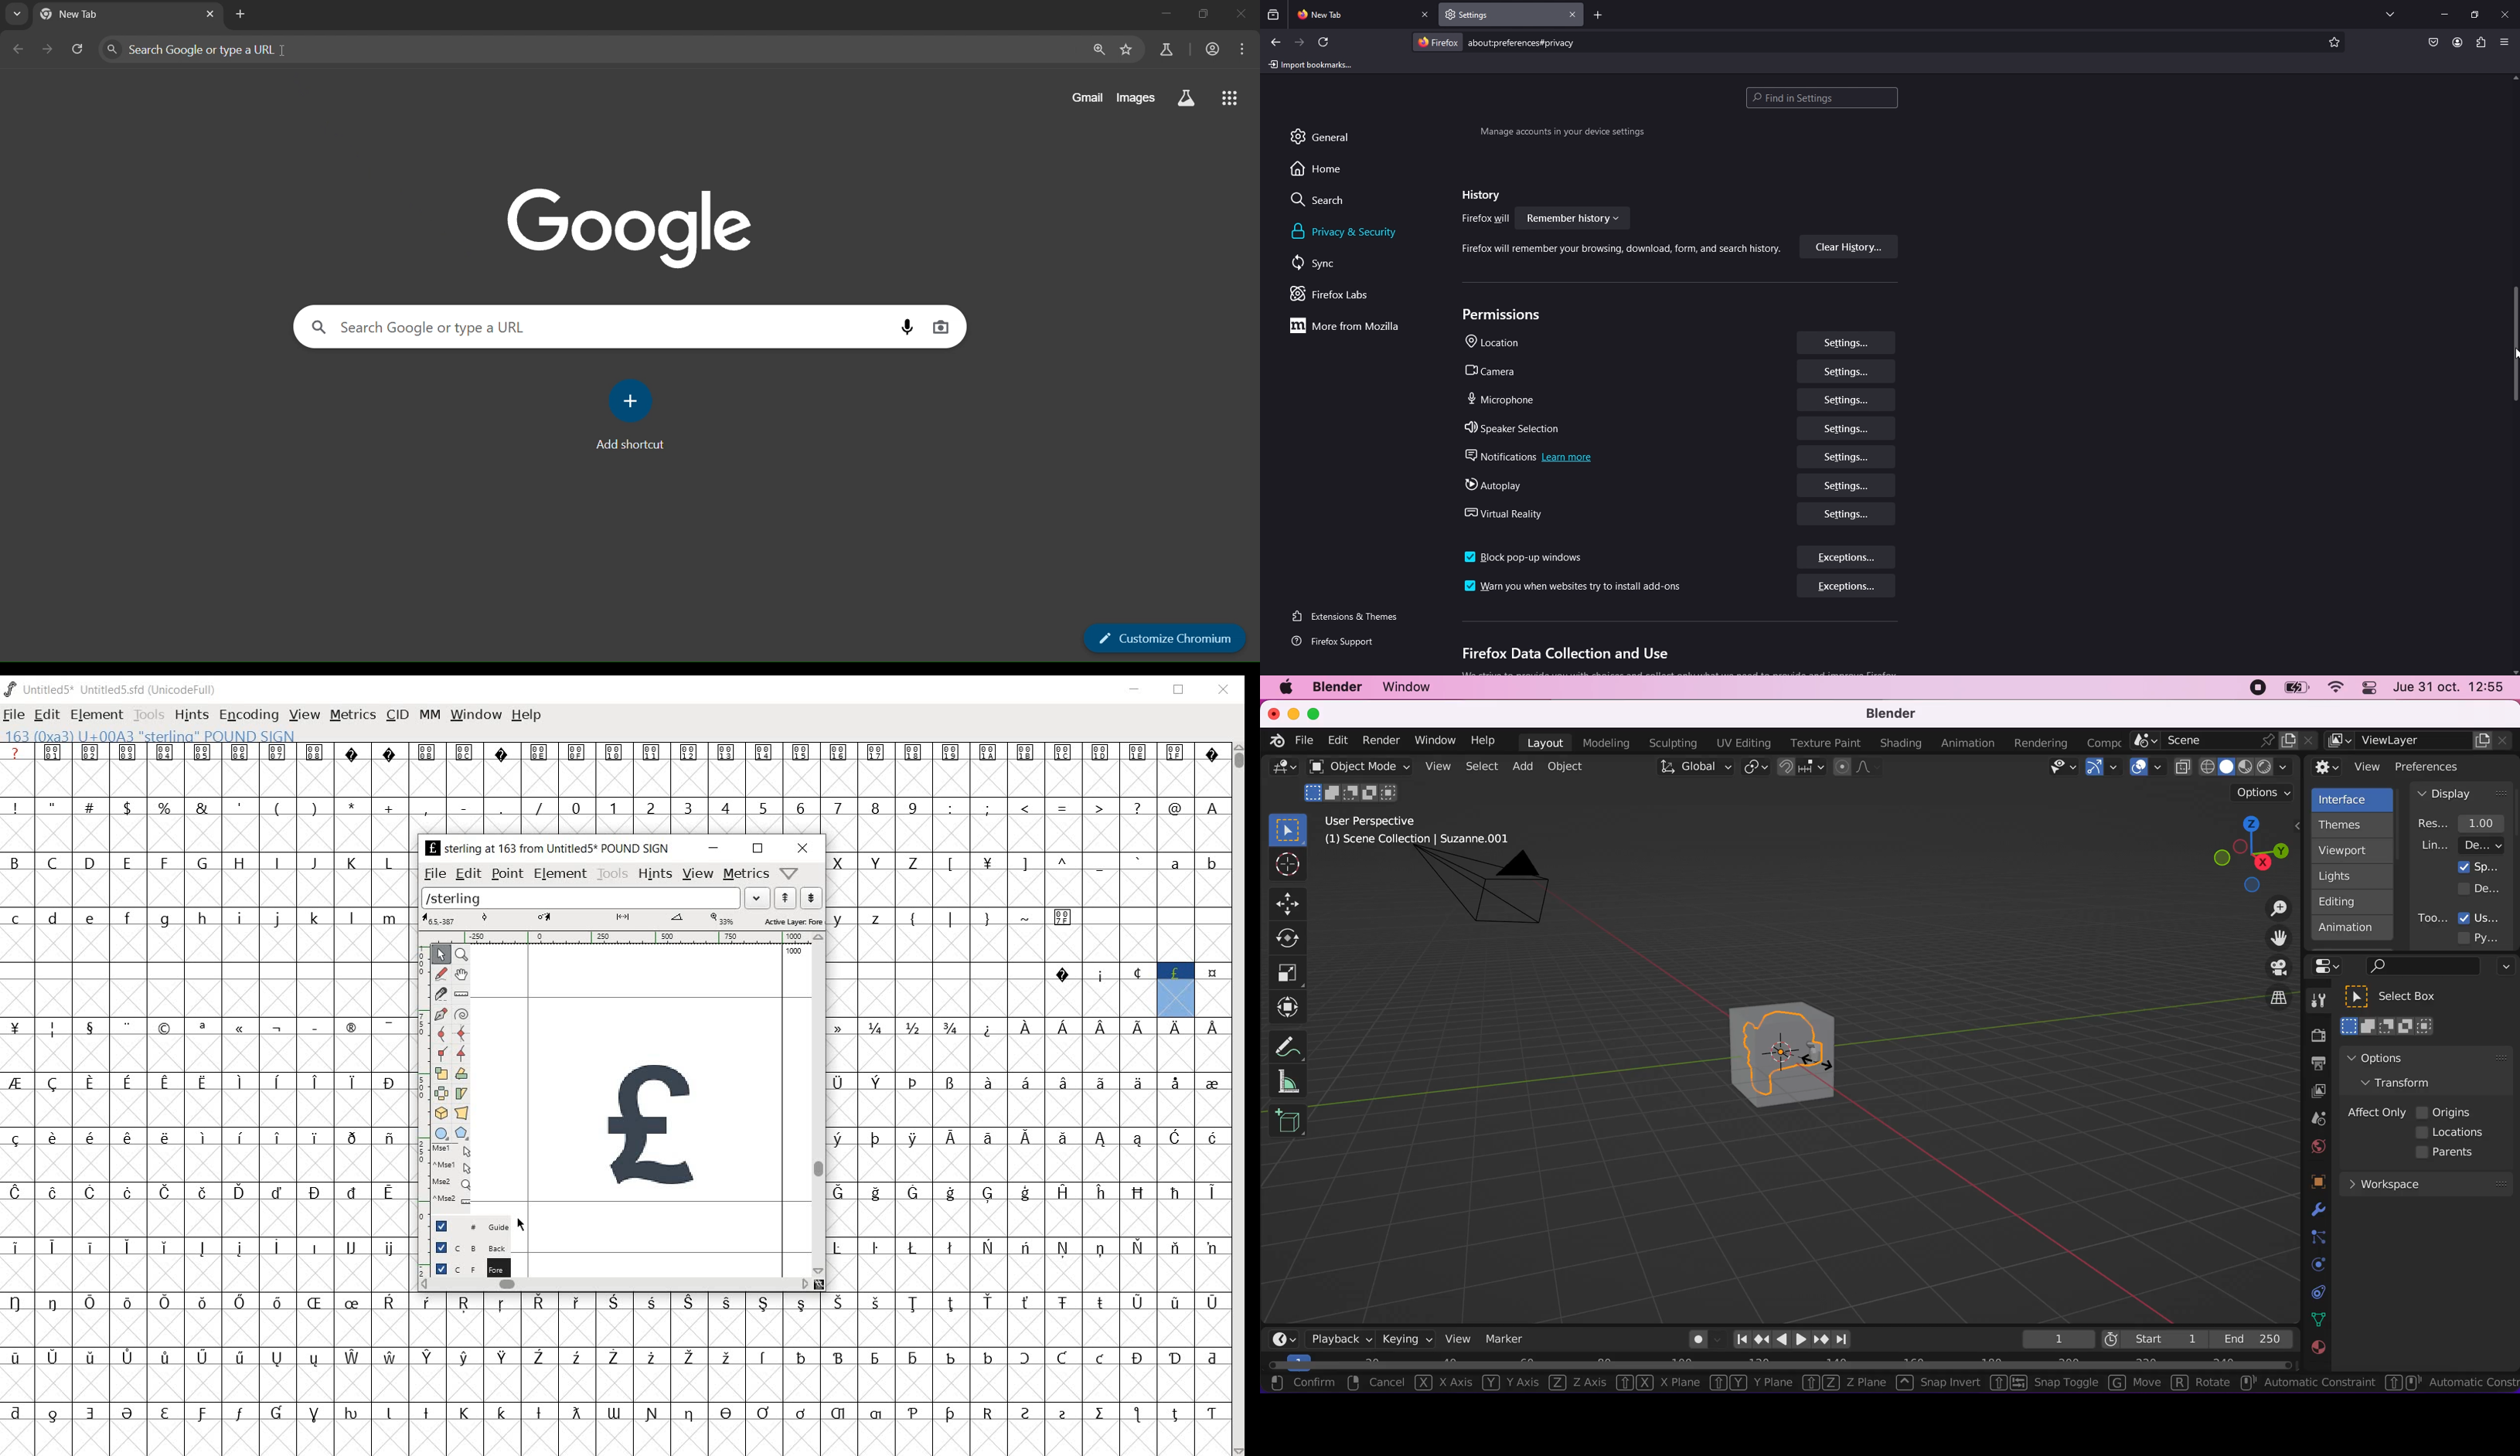 The height and width of the screenshot is (1456, 2520). What do you see at coordinates (462, 1092) in the screenshot?
I see `skew` at bounding box center [462, 1092].